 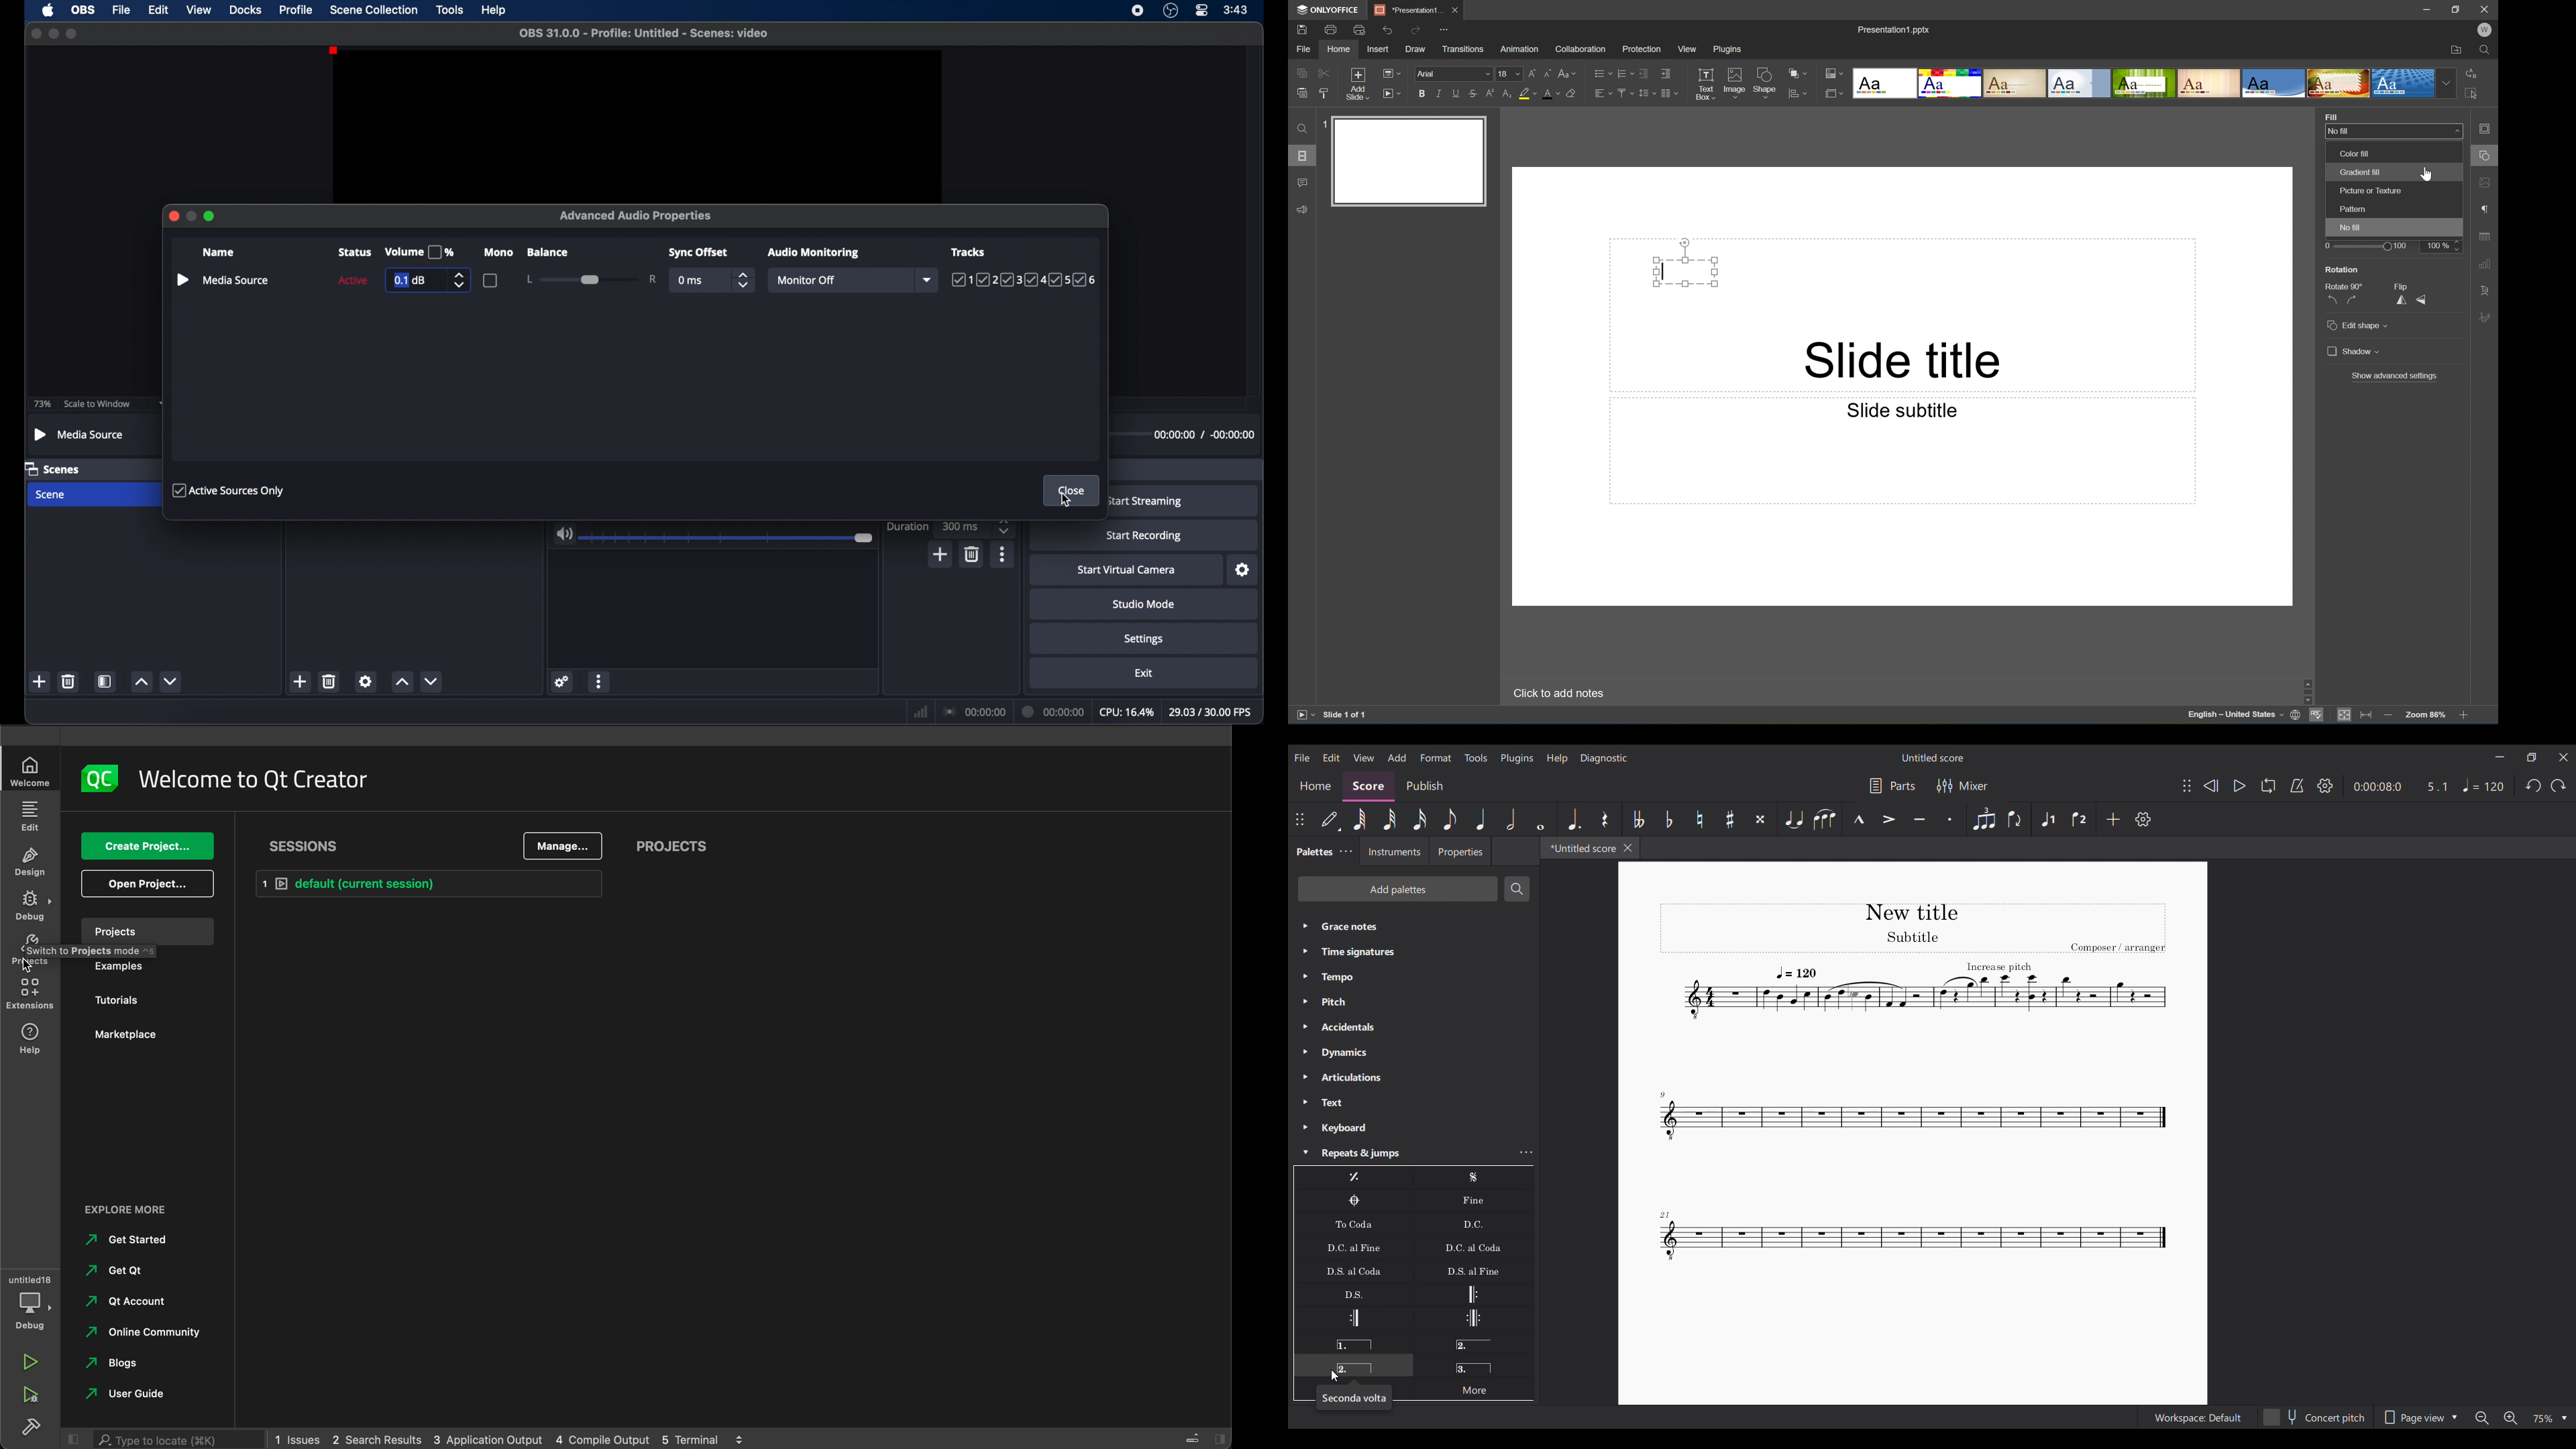 I want to click on Toggle double flat, so click(x=1637, y=819).